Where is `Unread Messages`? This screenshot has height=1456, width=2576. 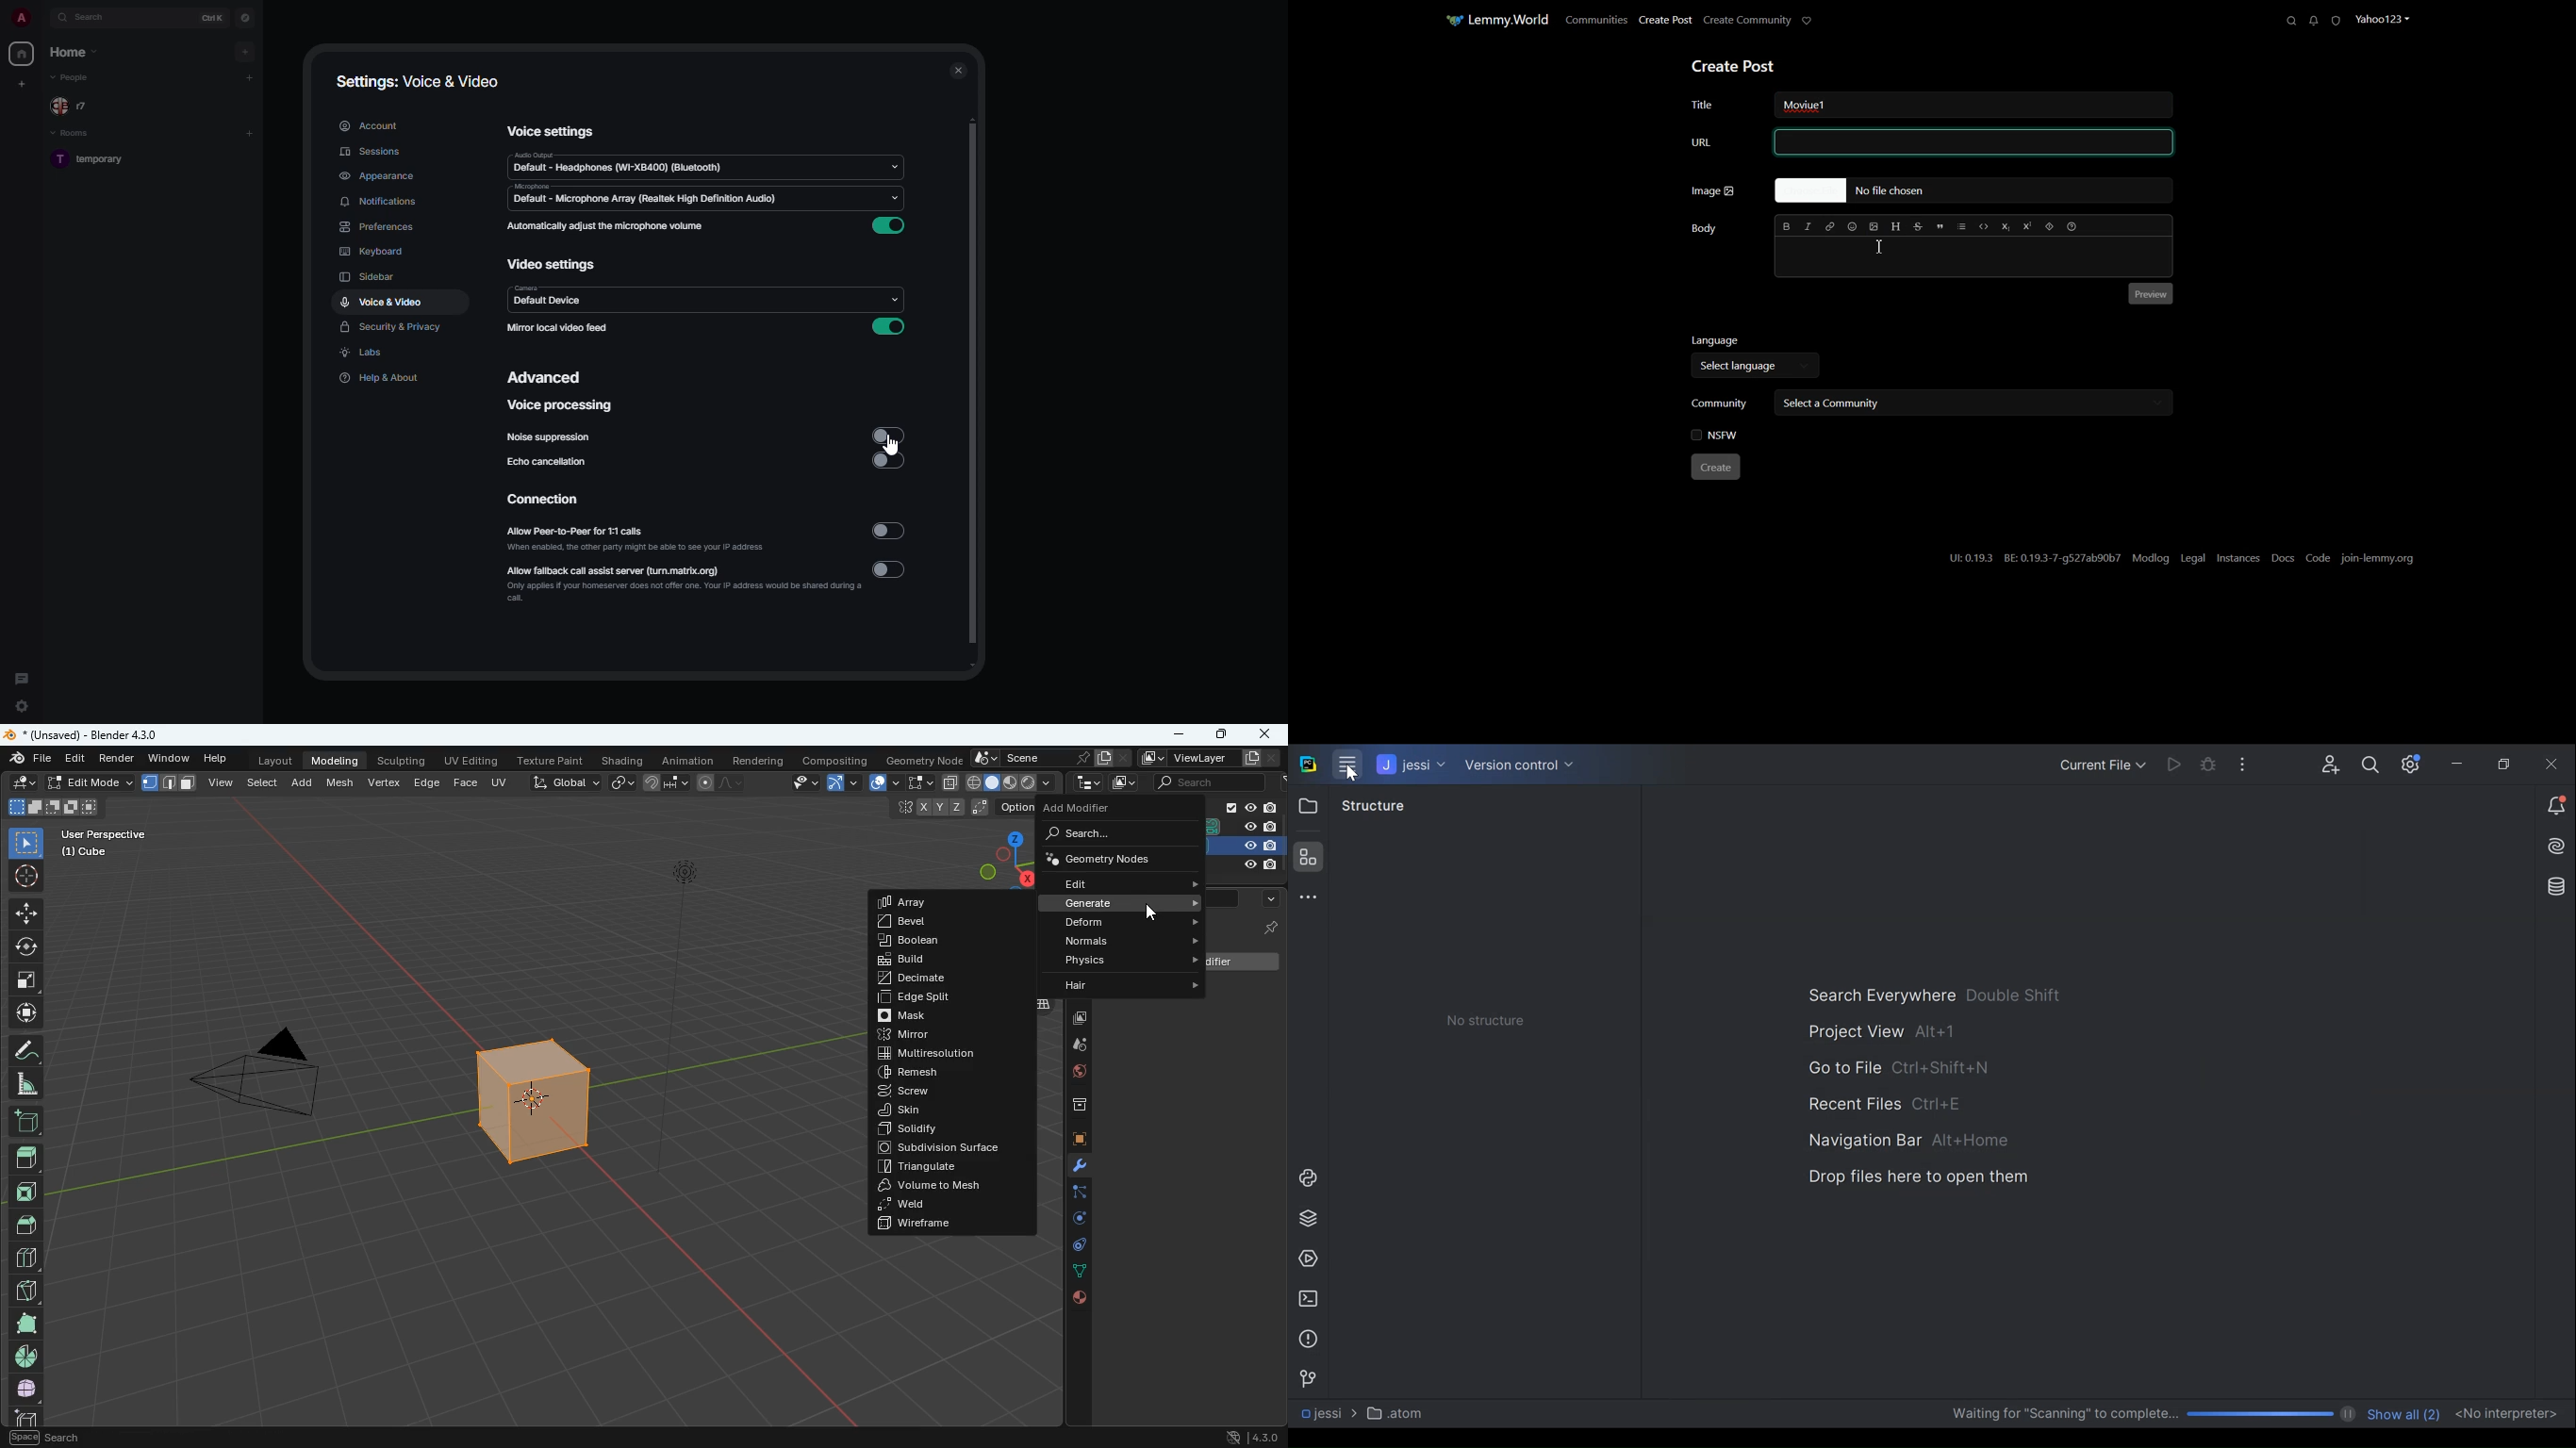 Unread Messages is located at coordinates (2313, 21).